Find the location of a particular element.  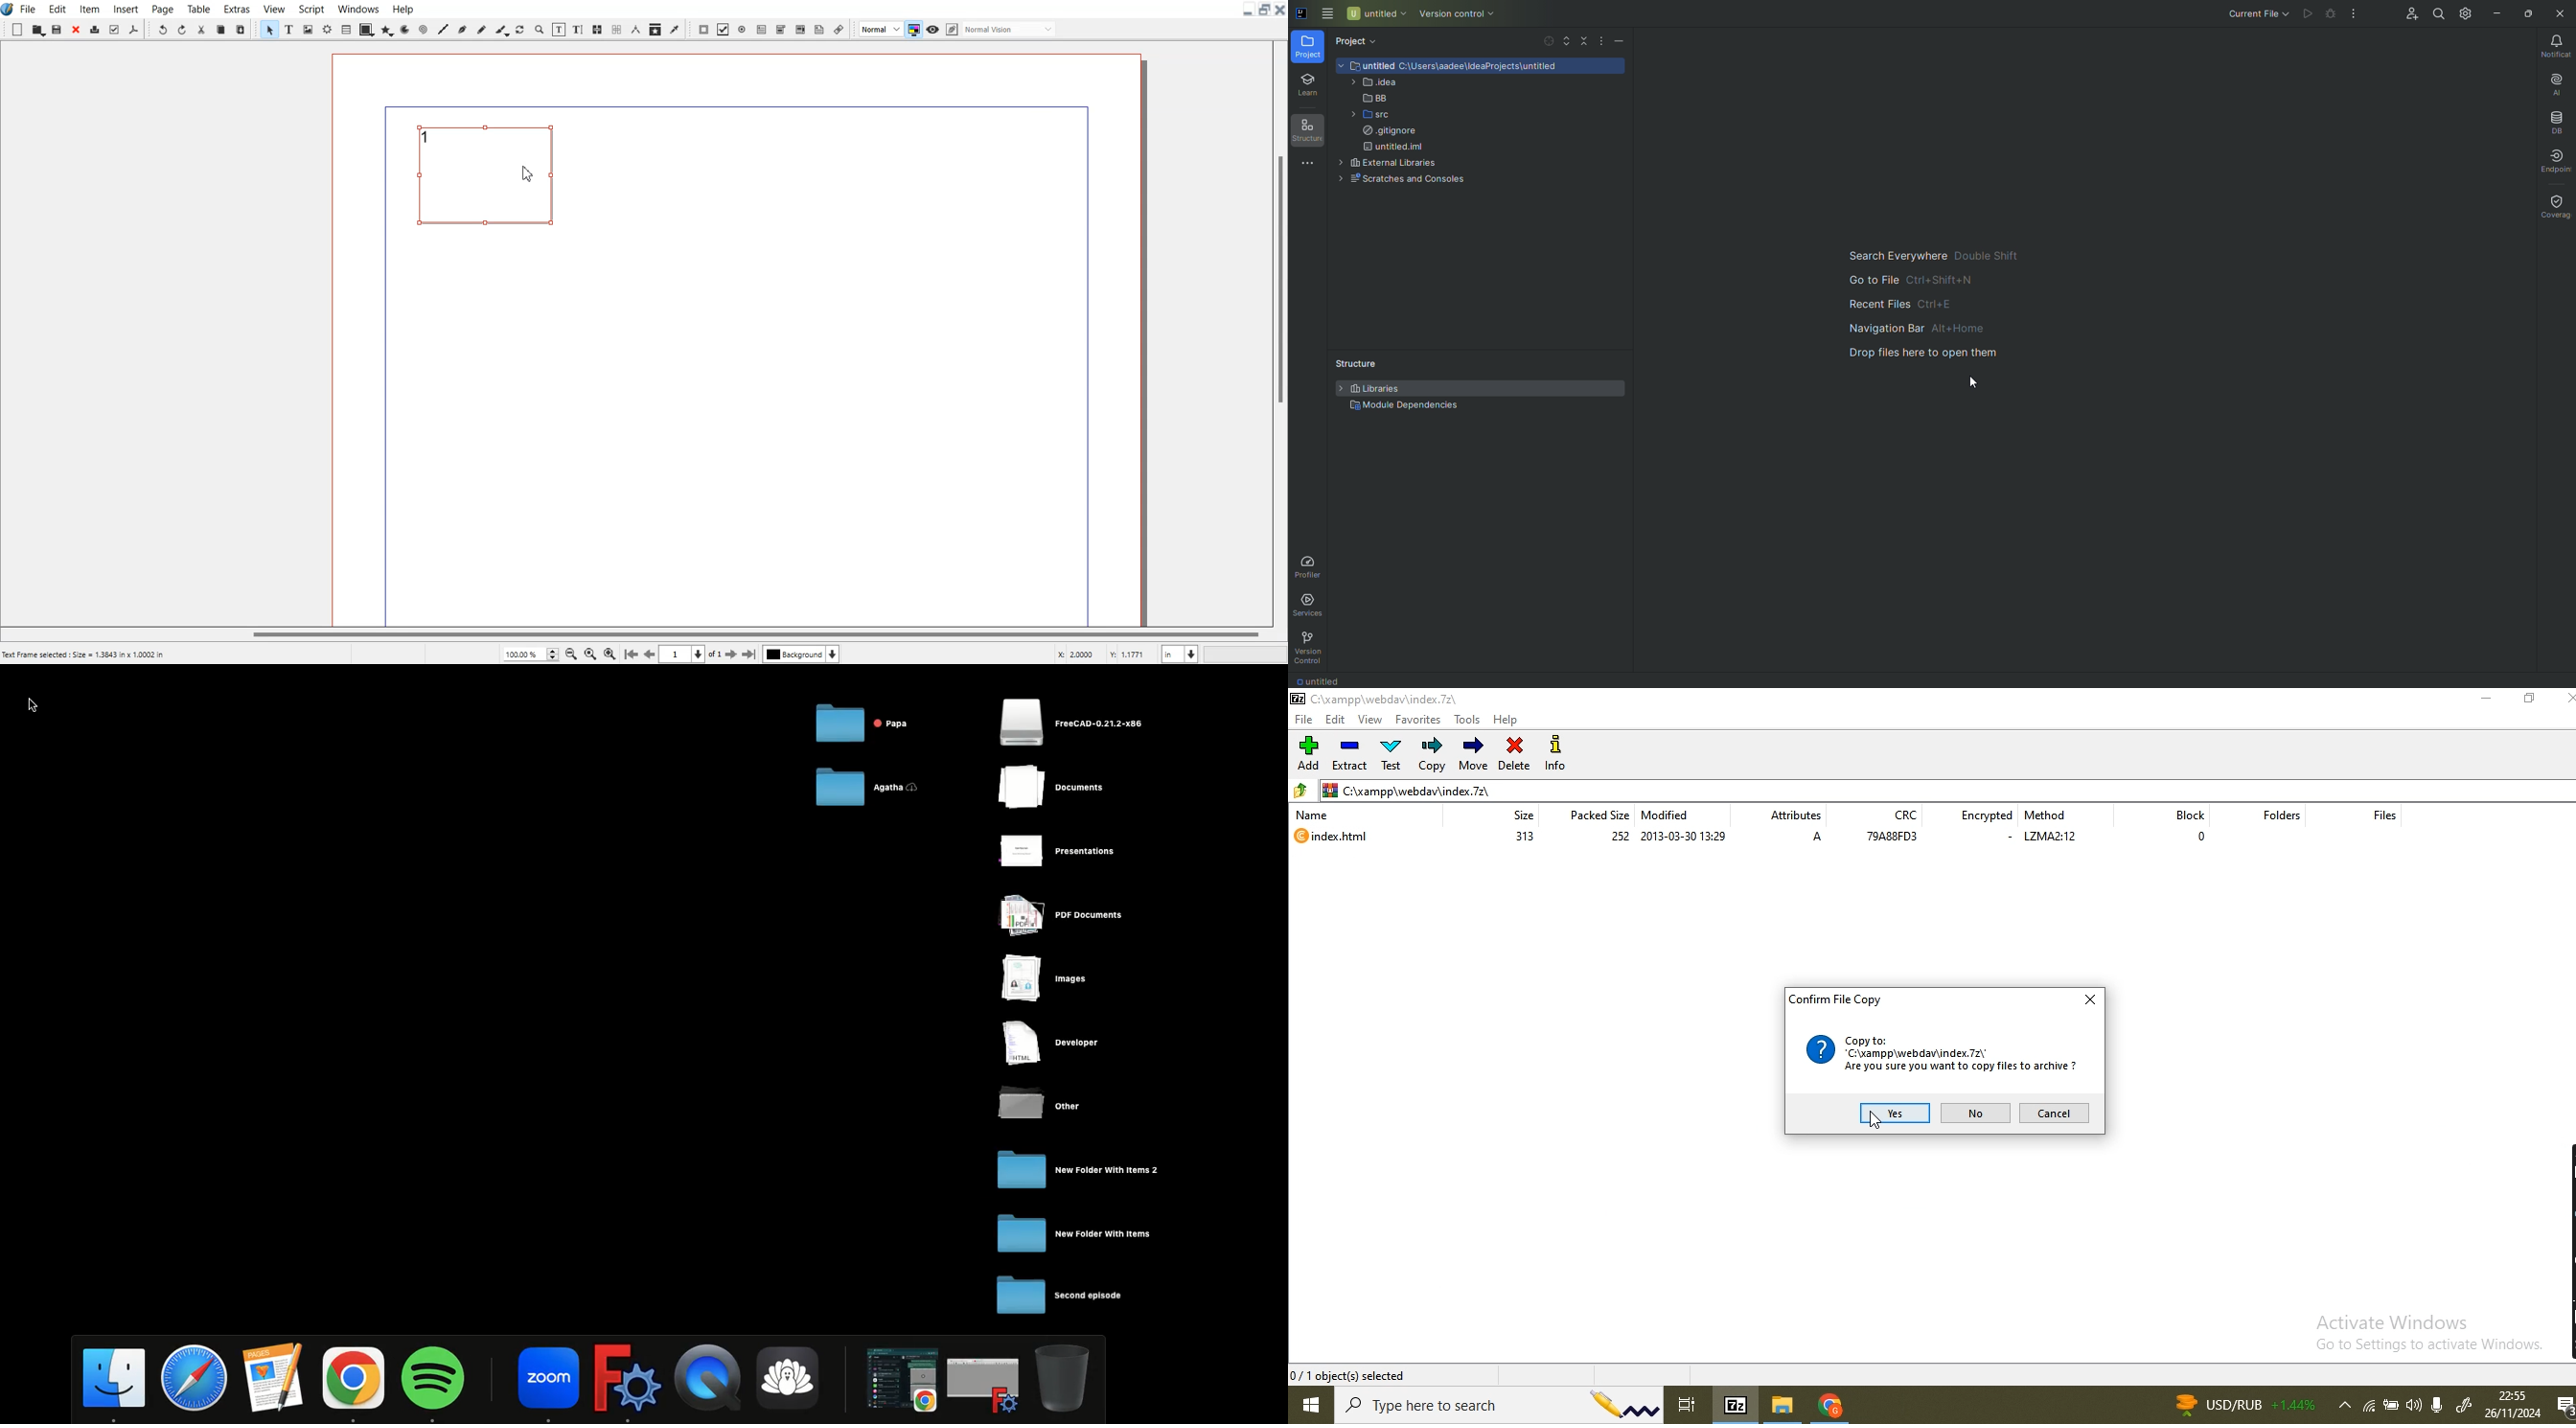

Toggler mode is located at coordinates (913, 29).